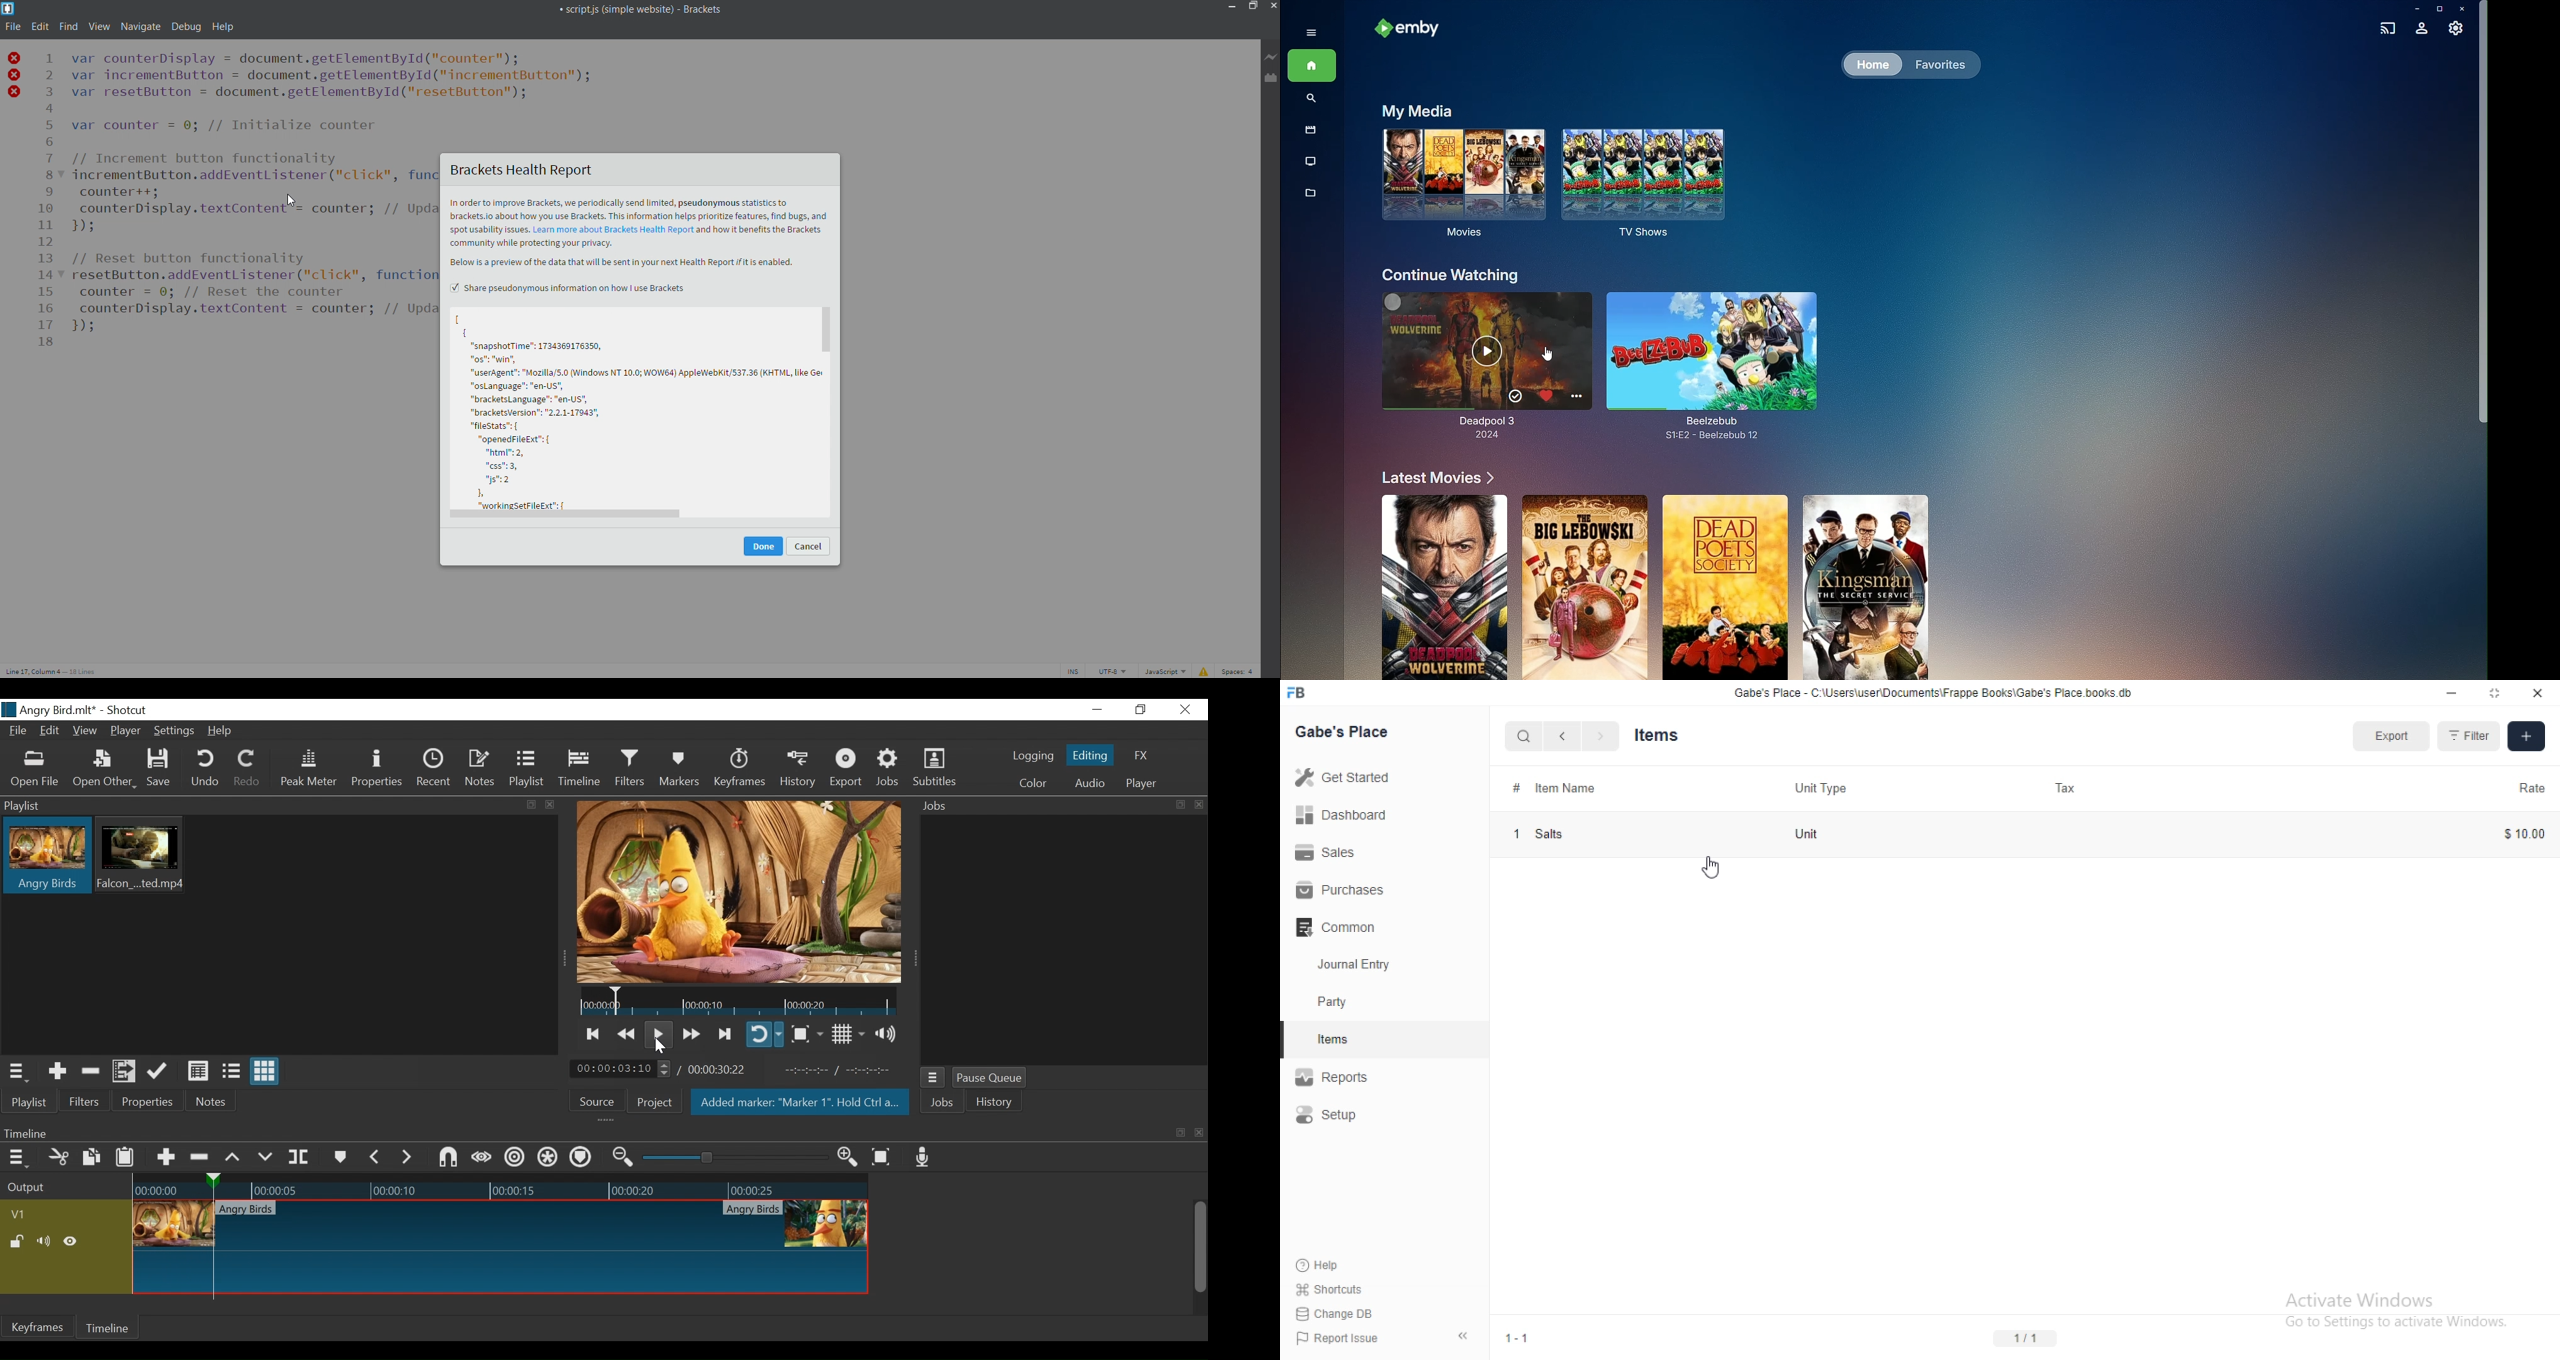 The image size is (2576, 1372). I want to click on History, so click(998, 1103).